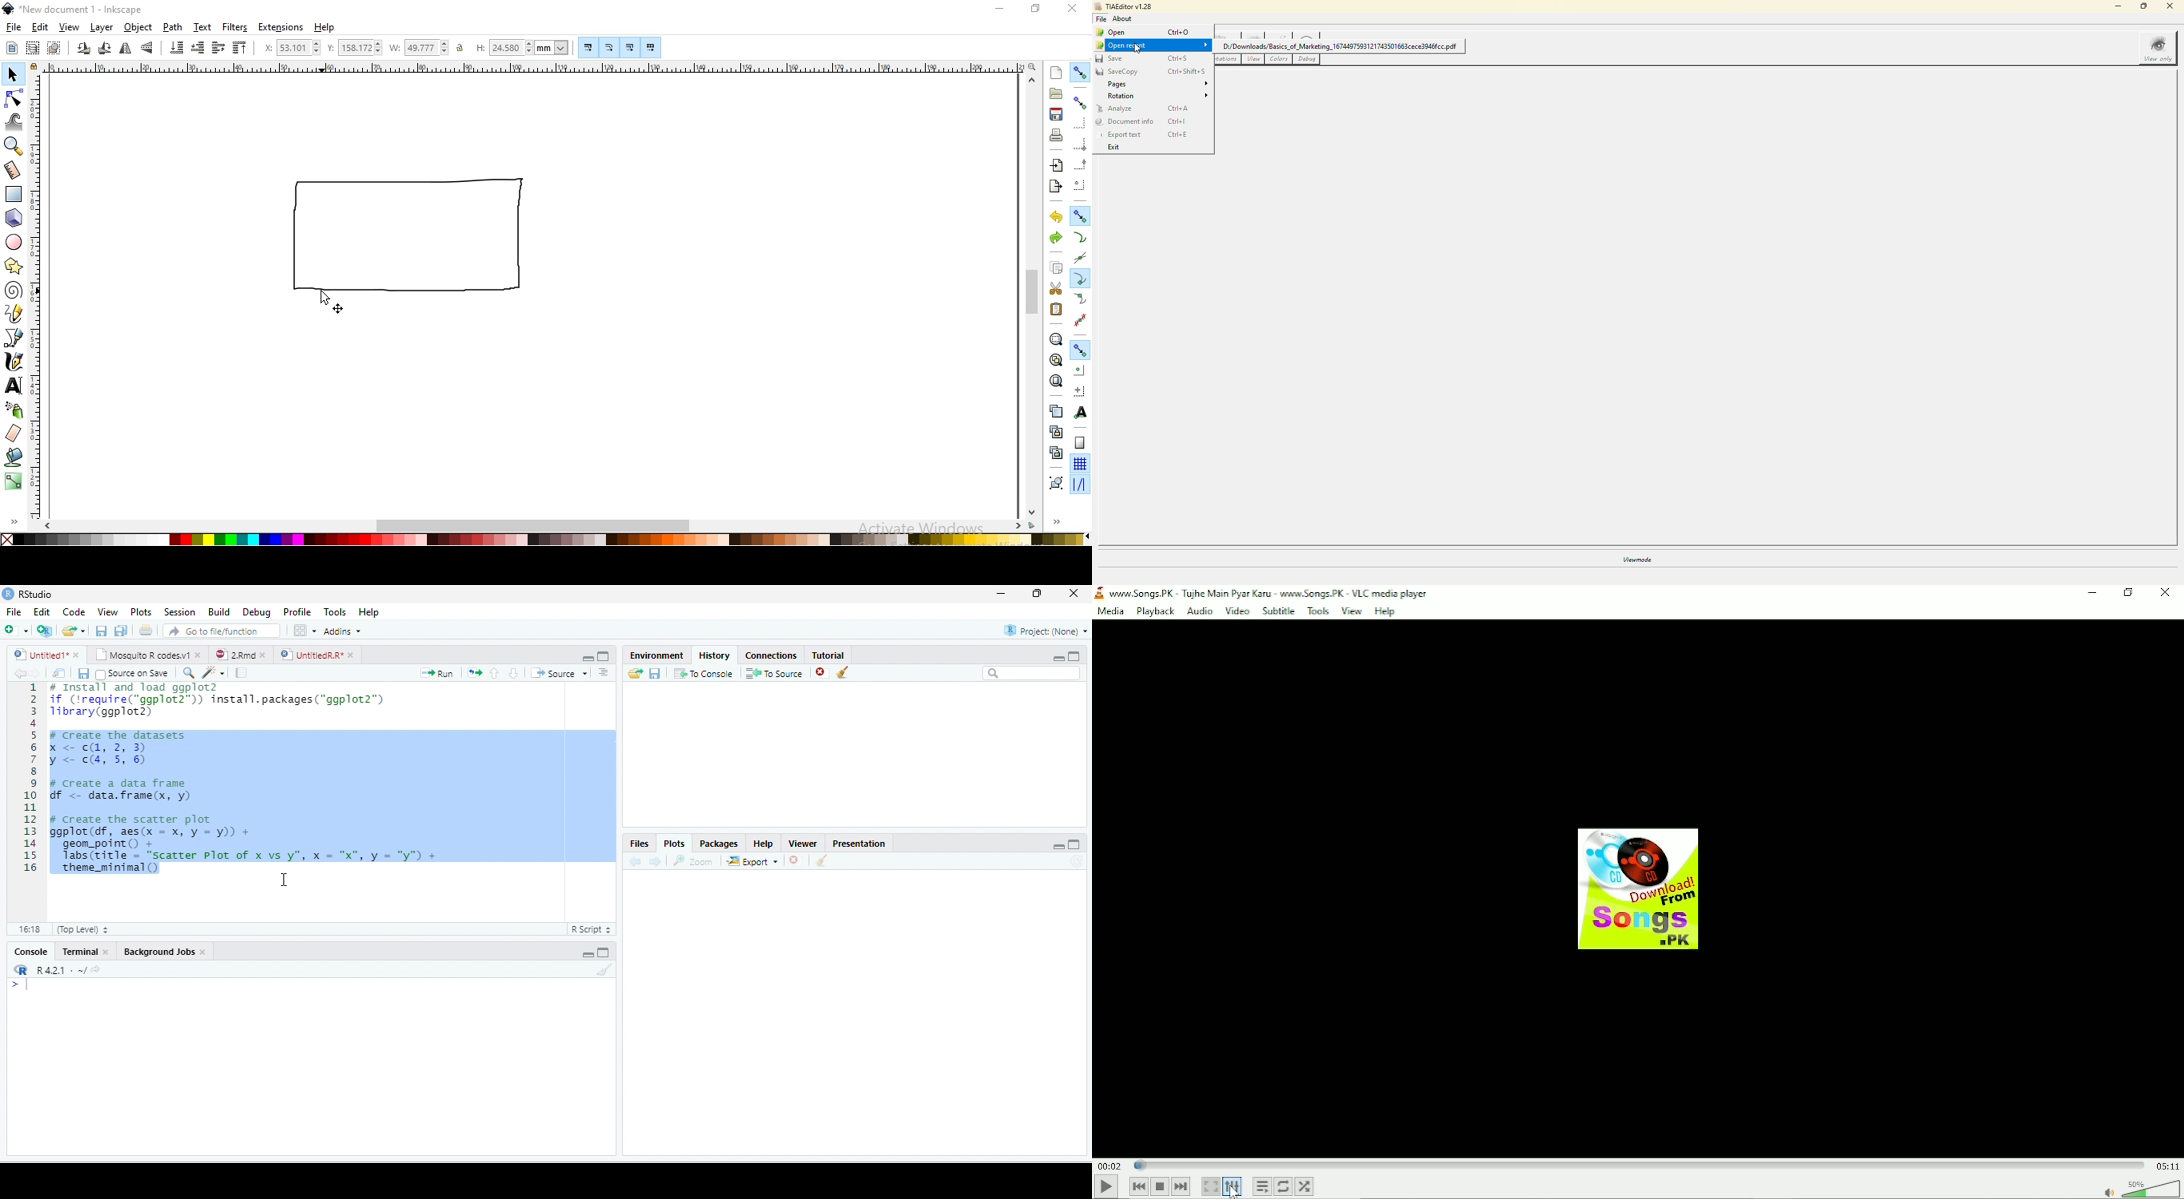 The width and height of the screenshot is (2184, 1204). Describe the element at coordinates (437, 673) in the screenshot. I see `Run` at that location.